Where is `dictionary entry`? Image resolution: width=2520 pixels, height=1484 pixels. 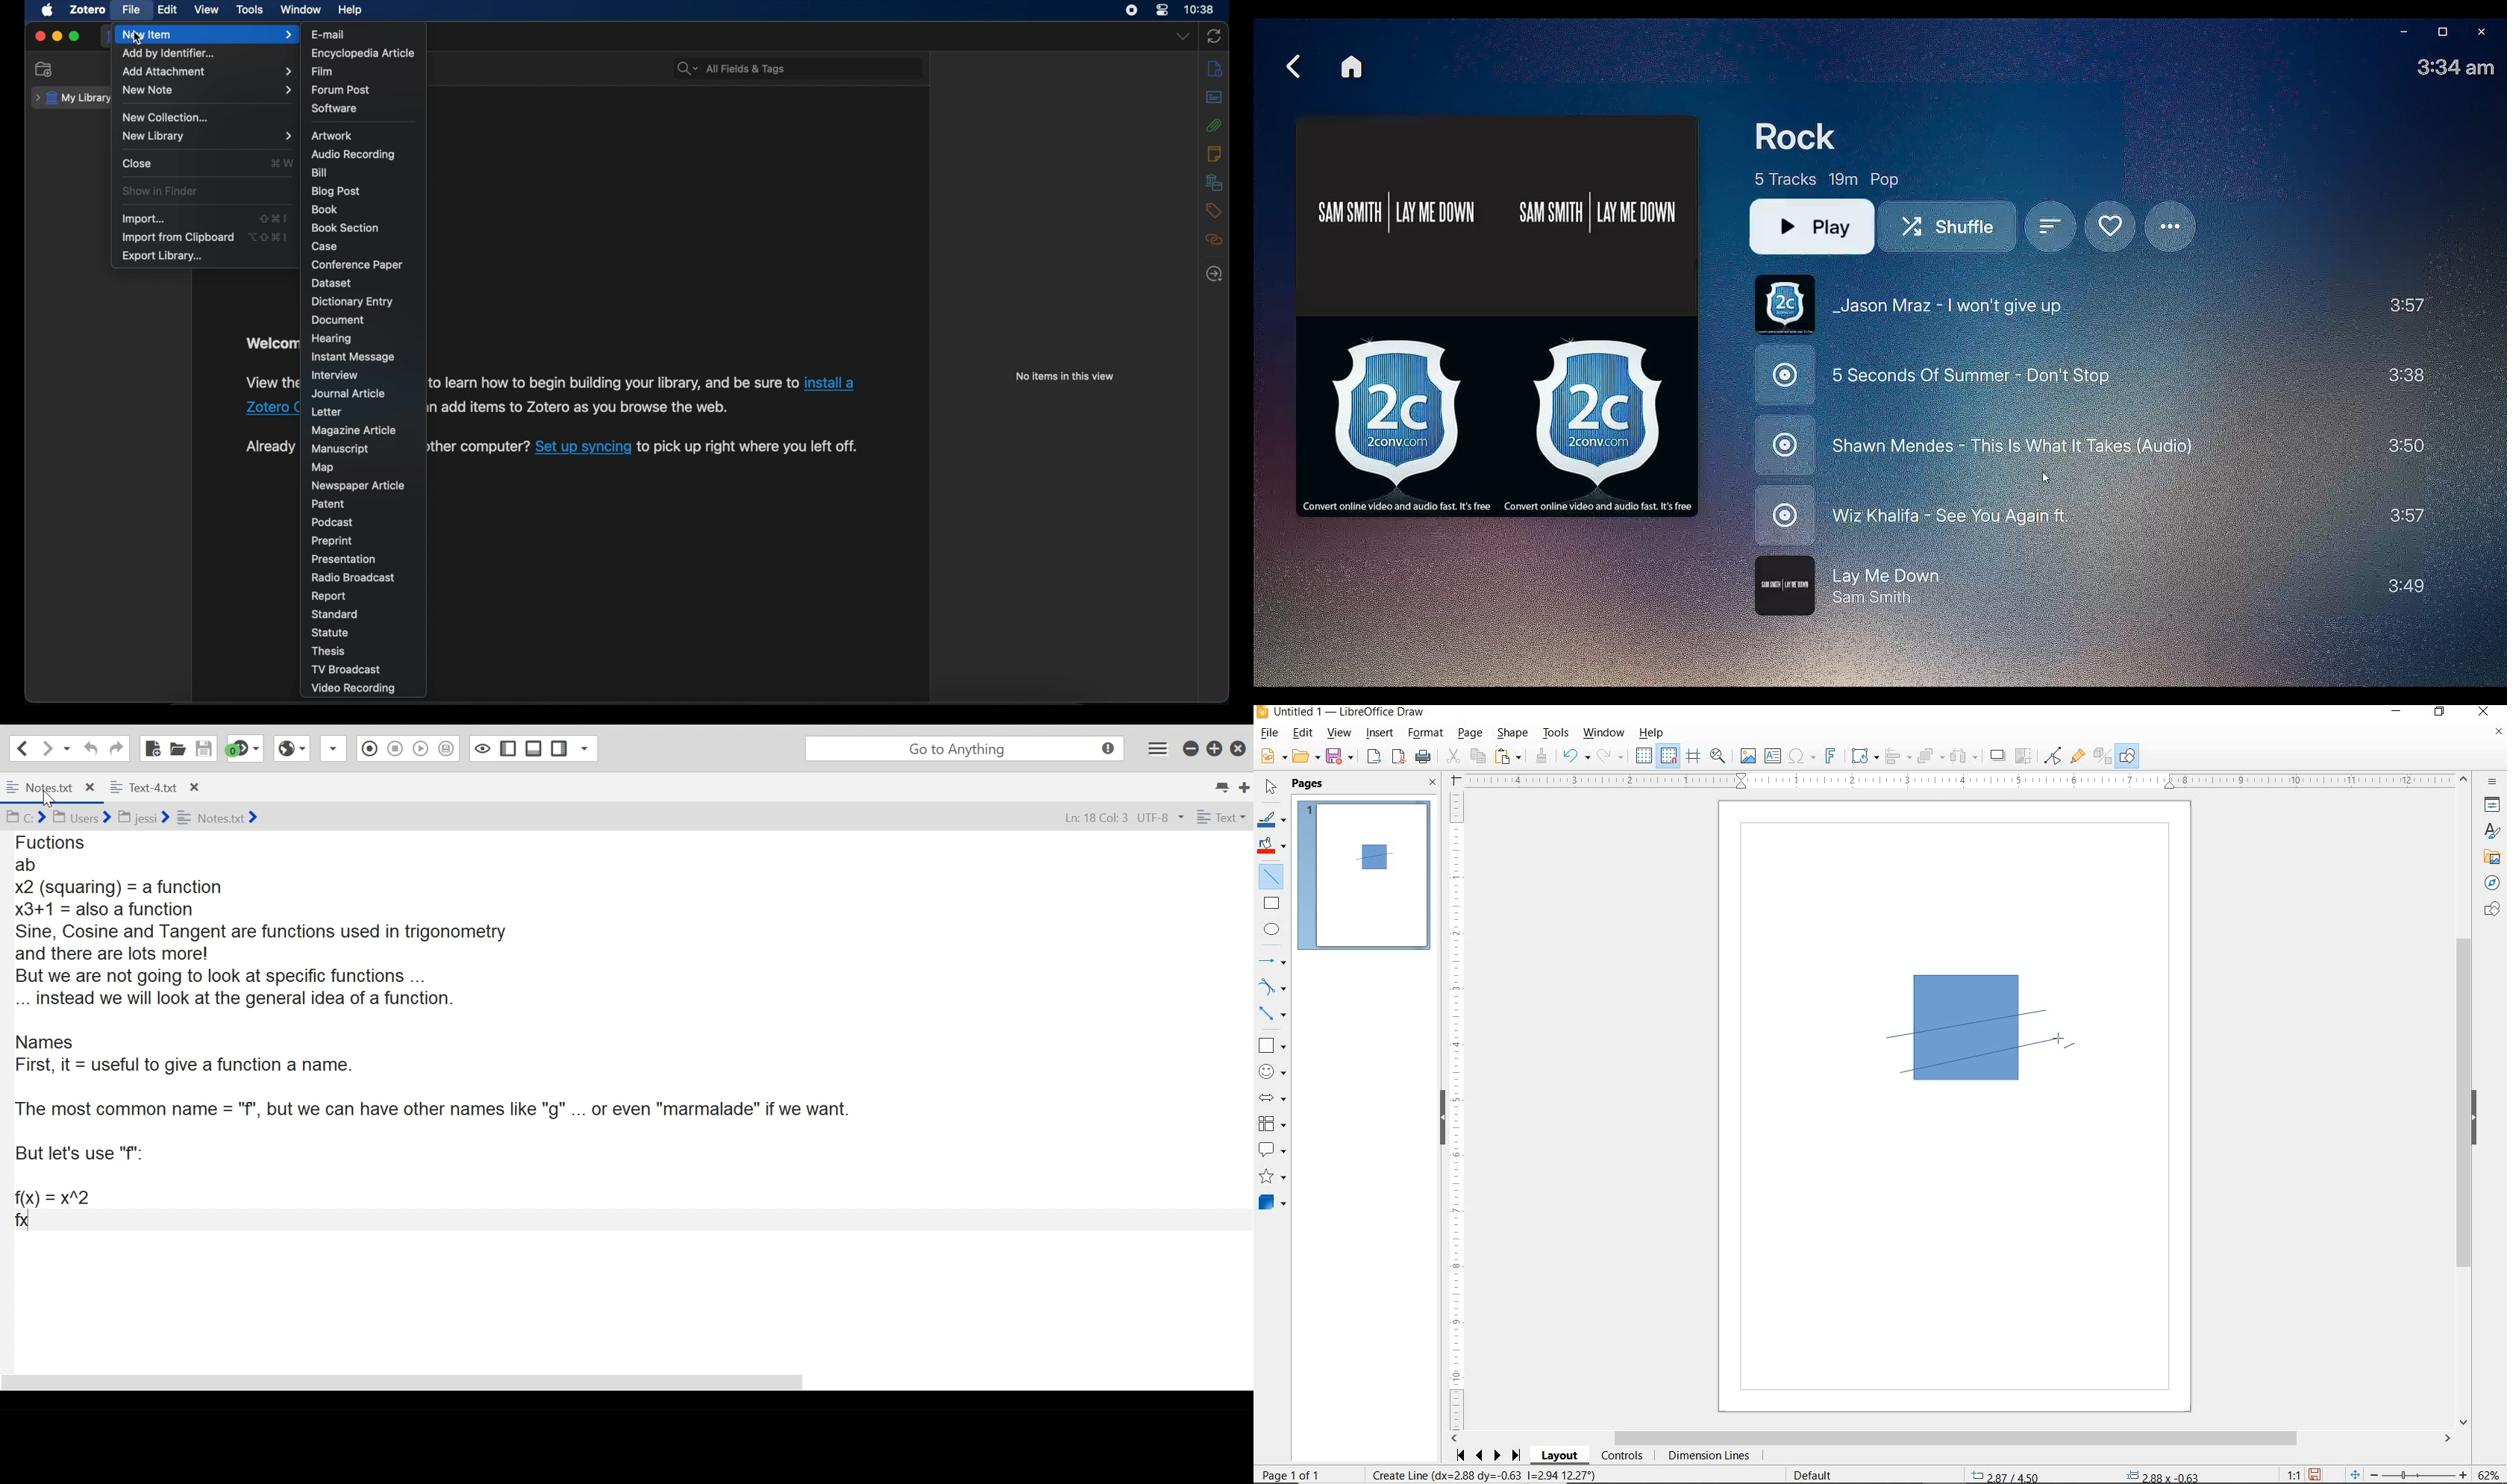
dictionary entry is located at coordinates (353, 302).